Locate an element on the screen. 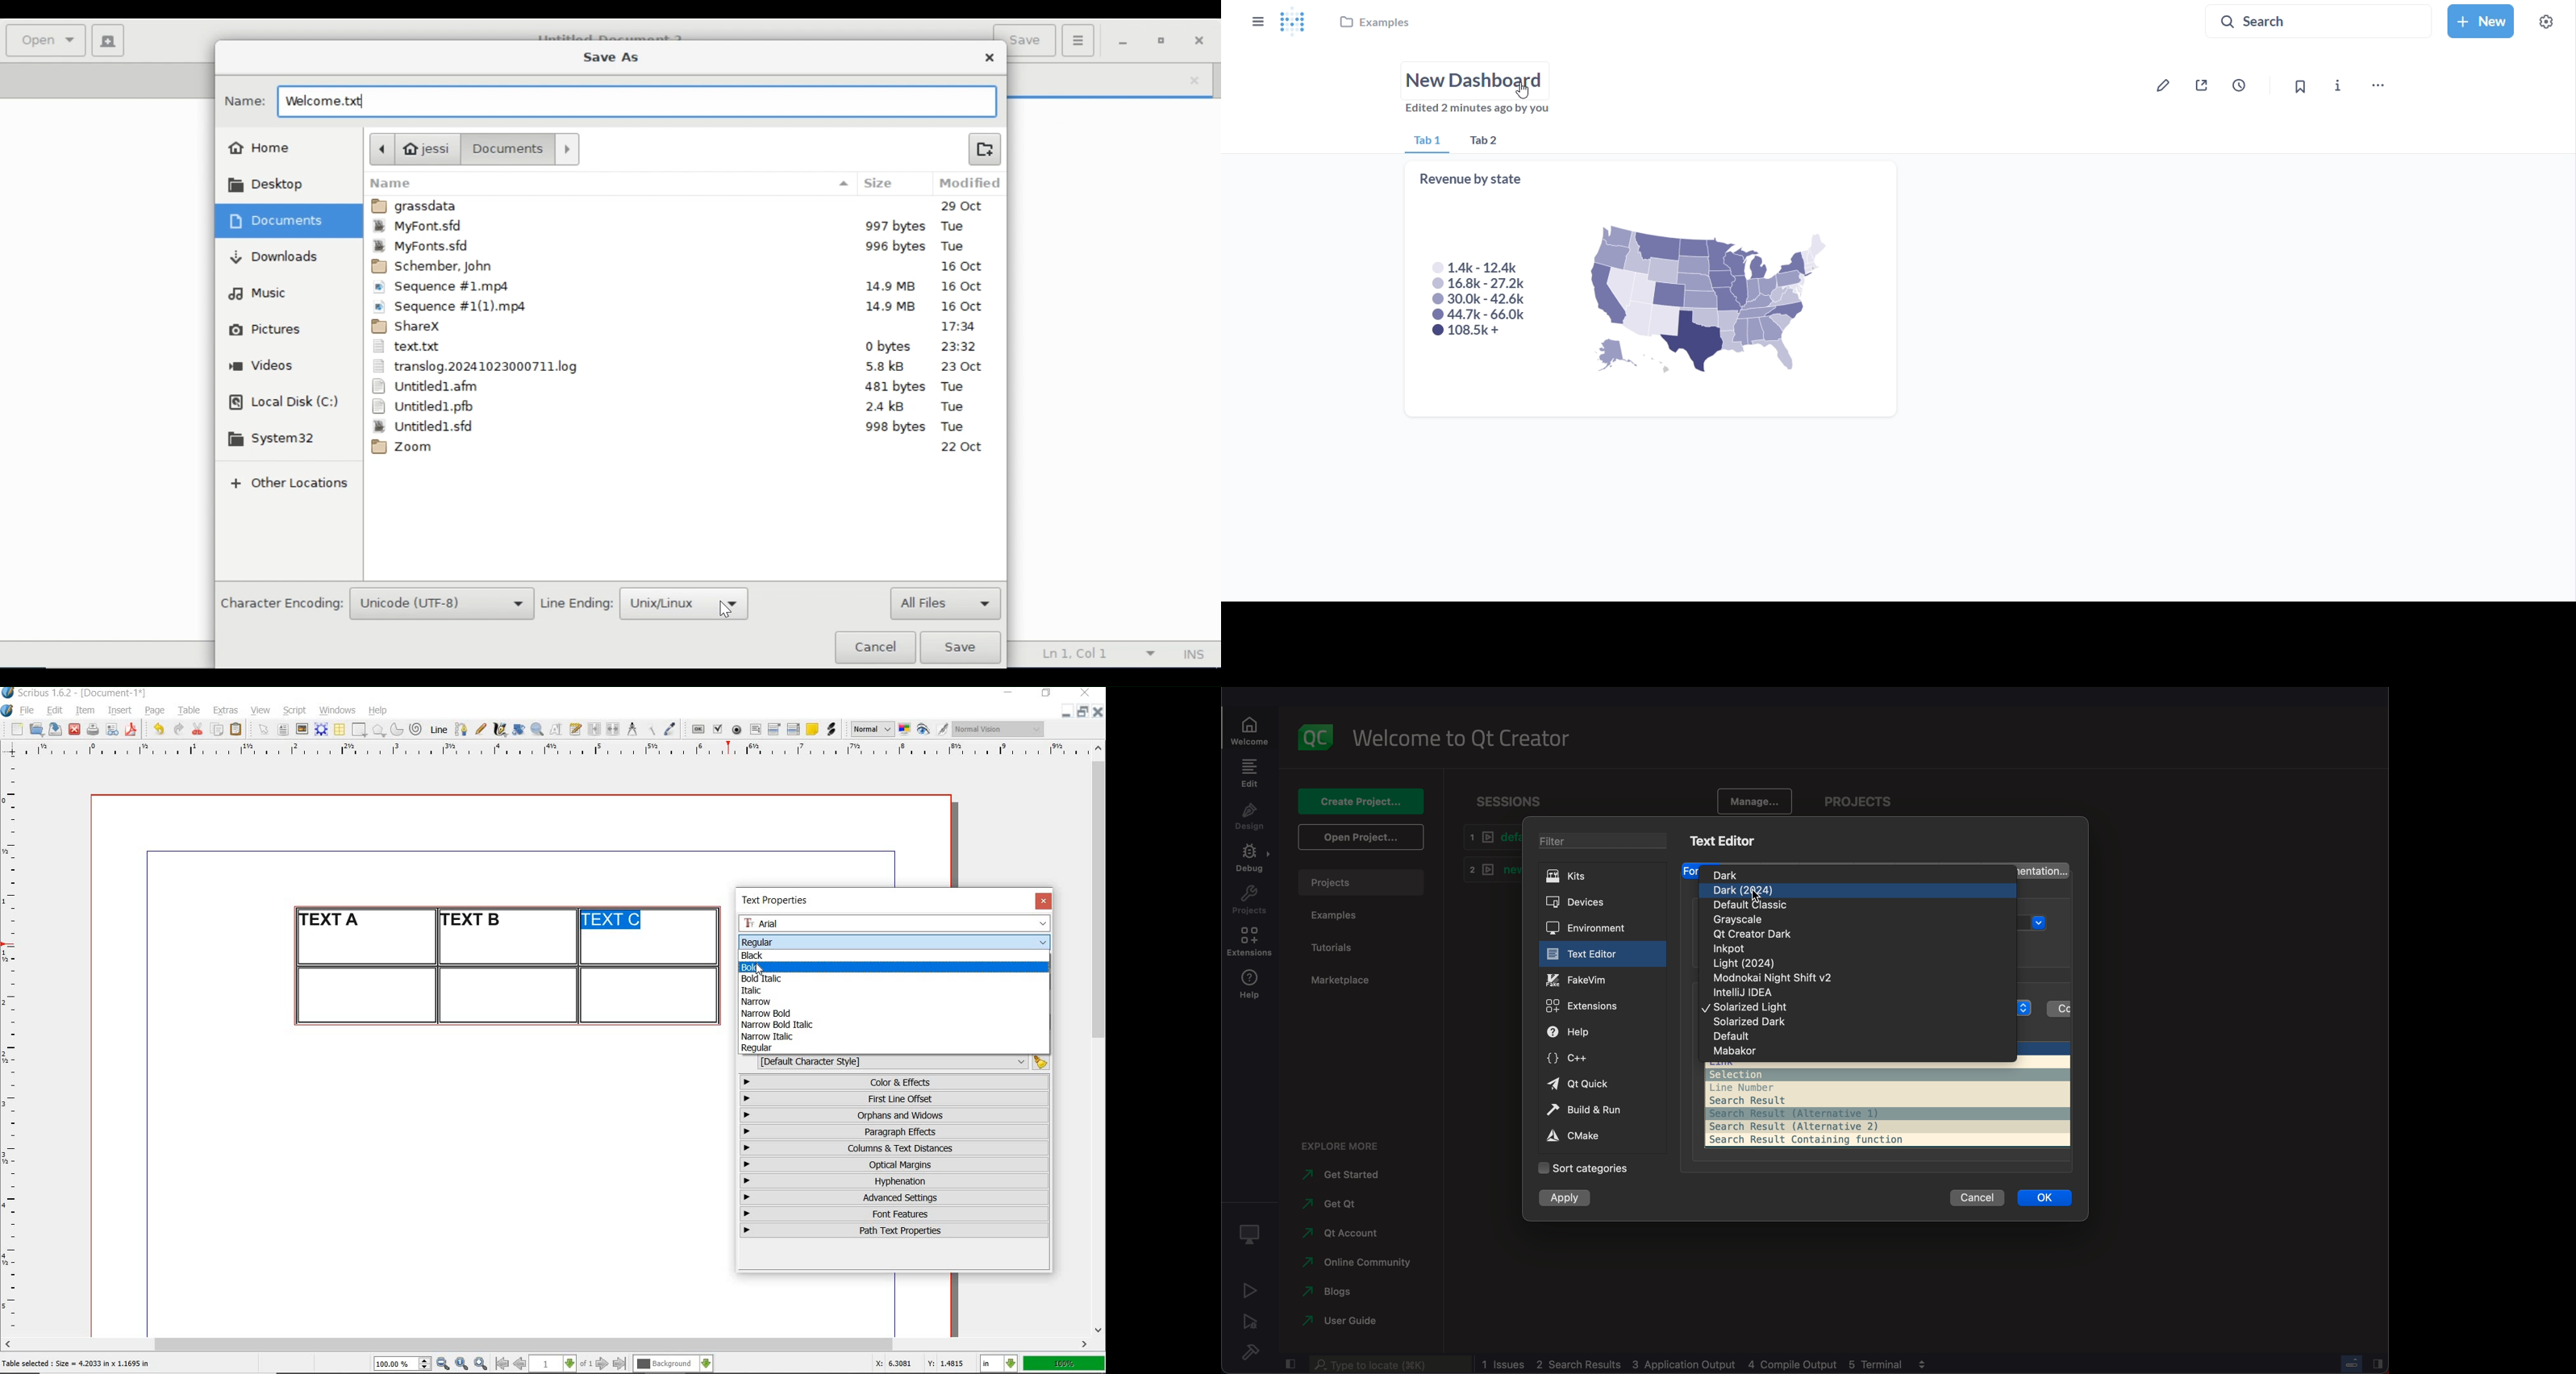 The height and width of the screenshot is (1400, 2576). close is located at coordinates (74, 730).